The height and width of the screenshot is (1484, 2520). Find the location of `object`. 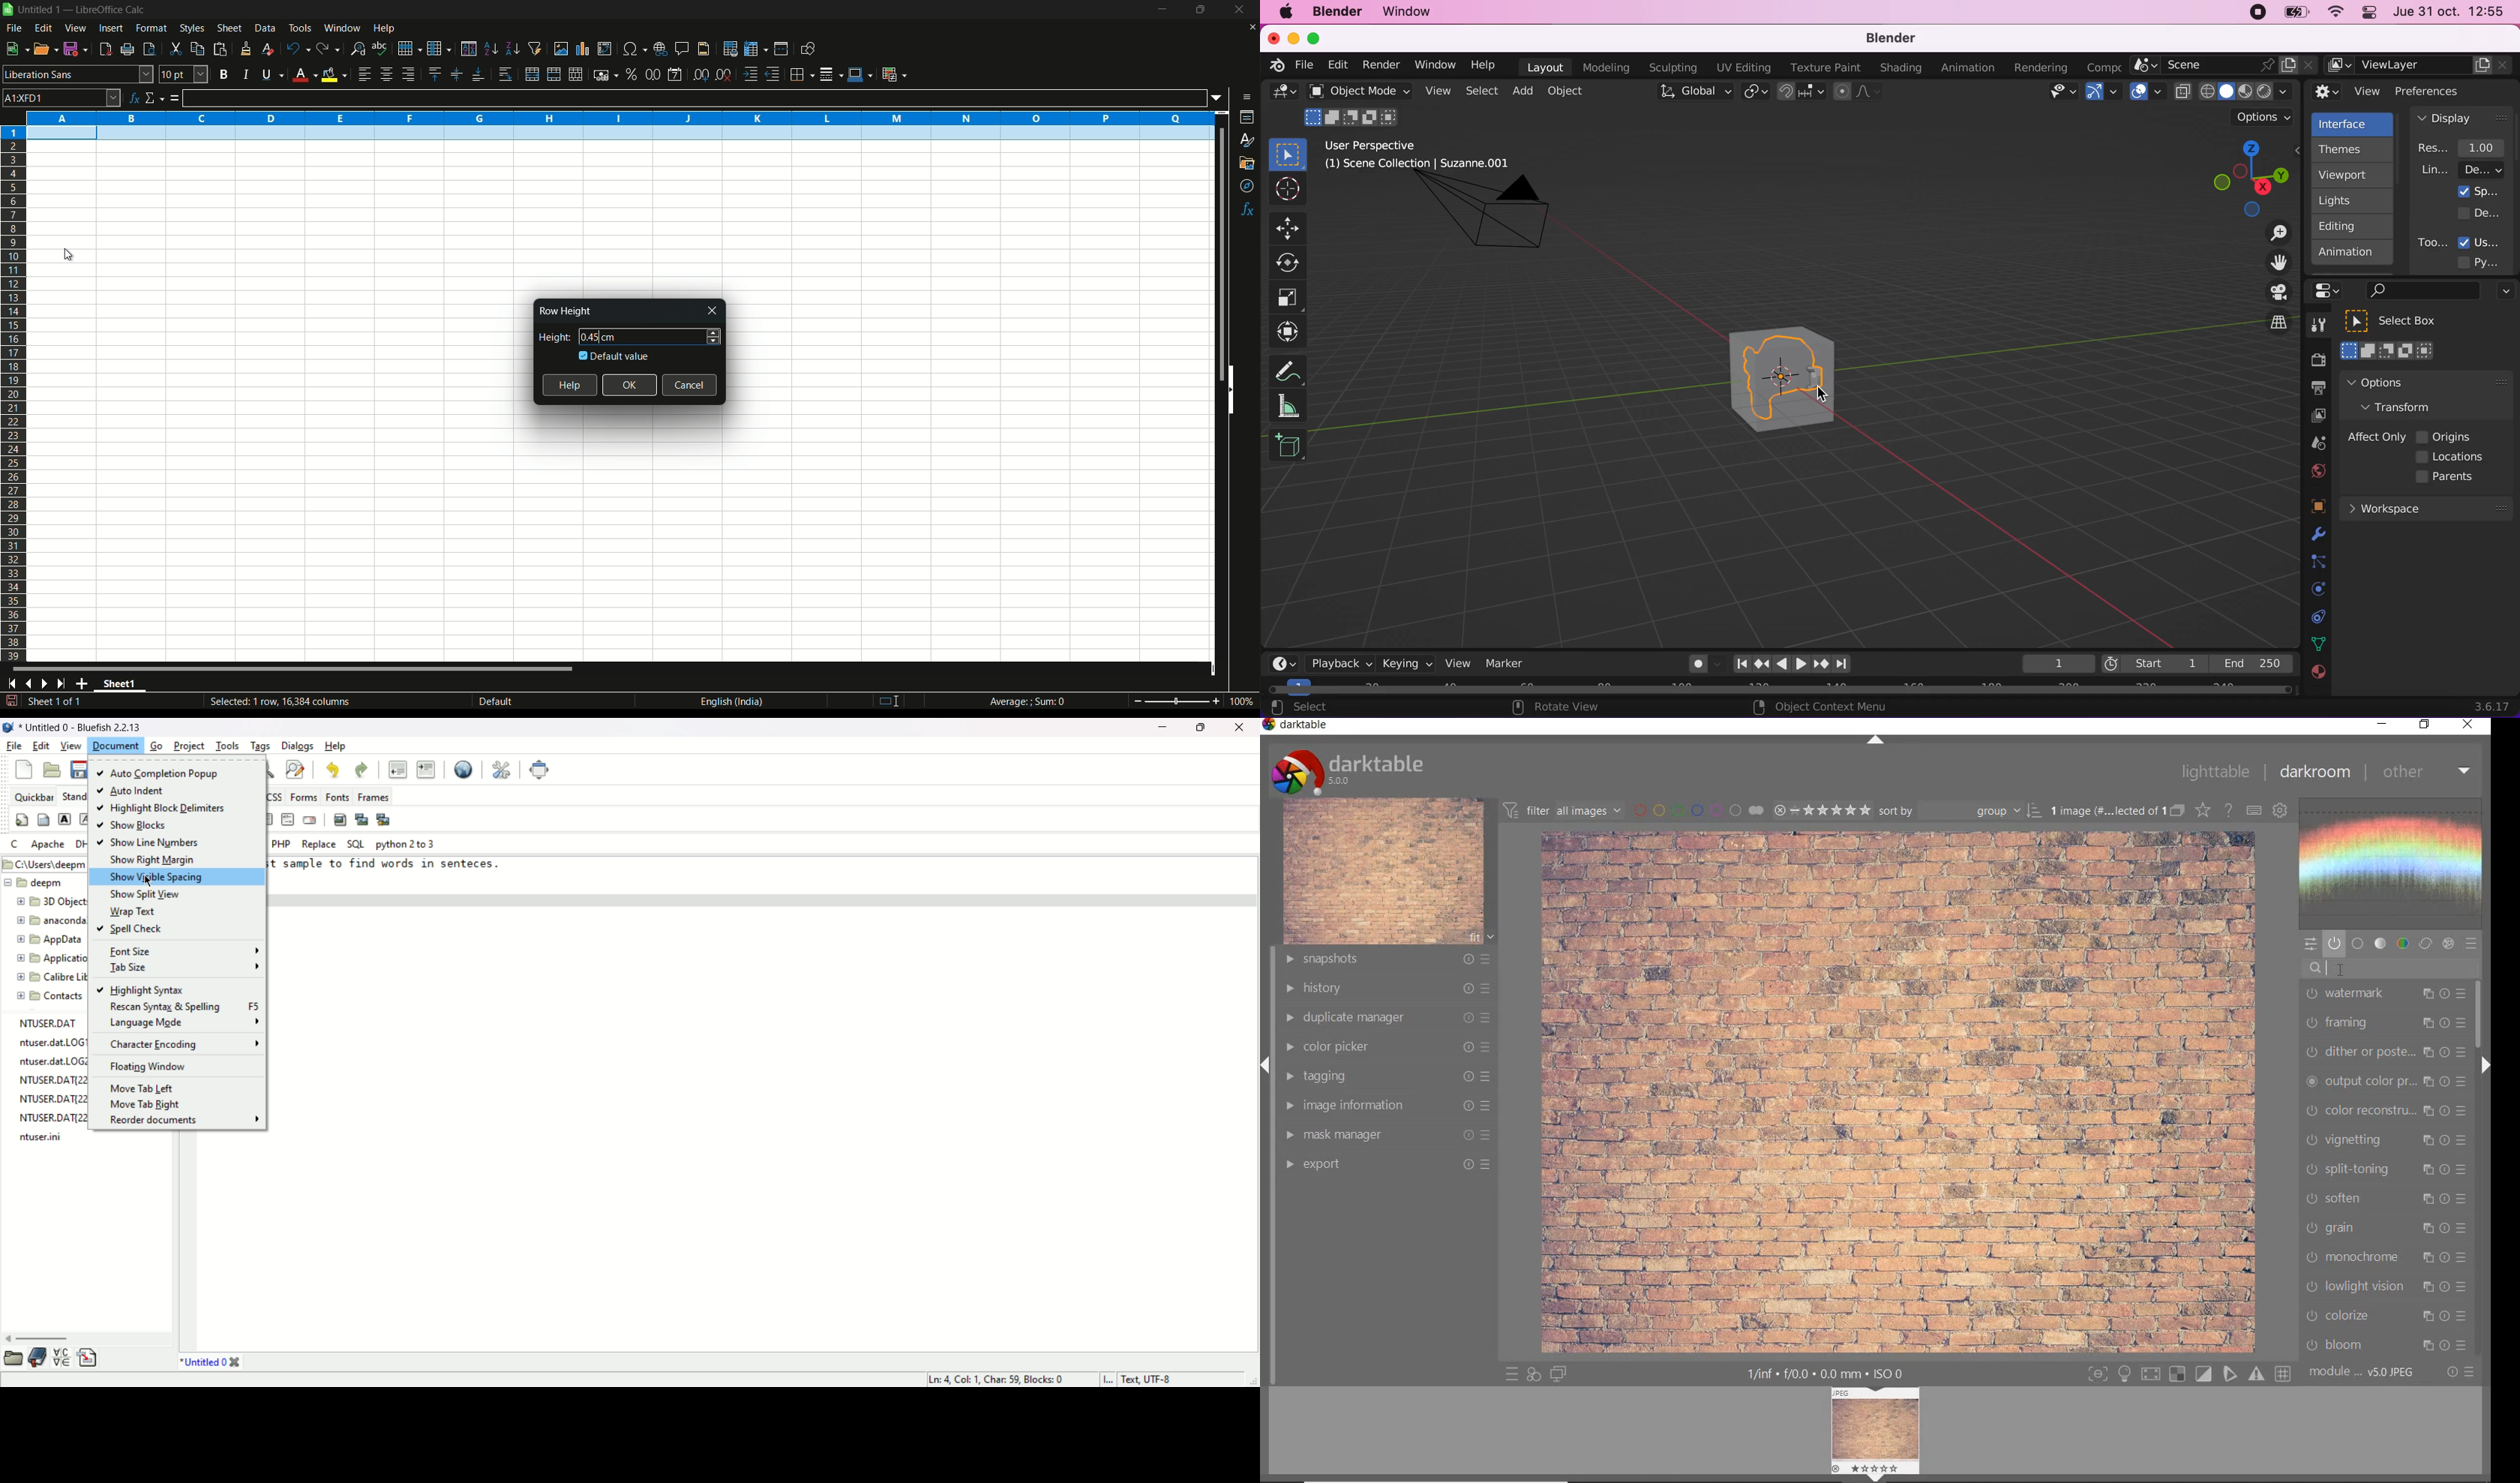

object is located at coordinates (1568, 91).